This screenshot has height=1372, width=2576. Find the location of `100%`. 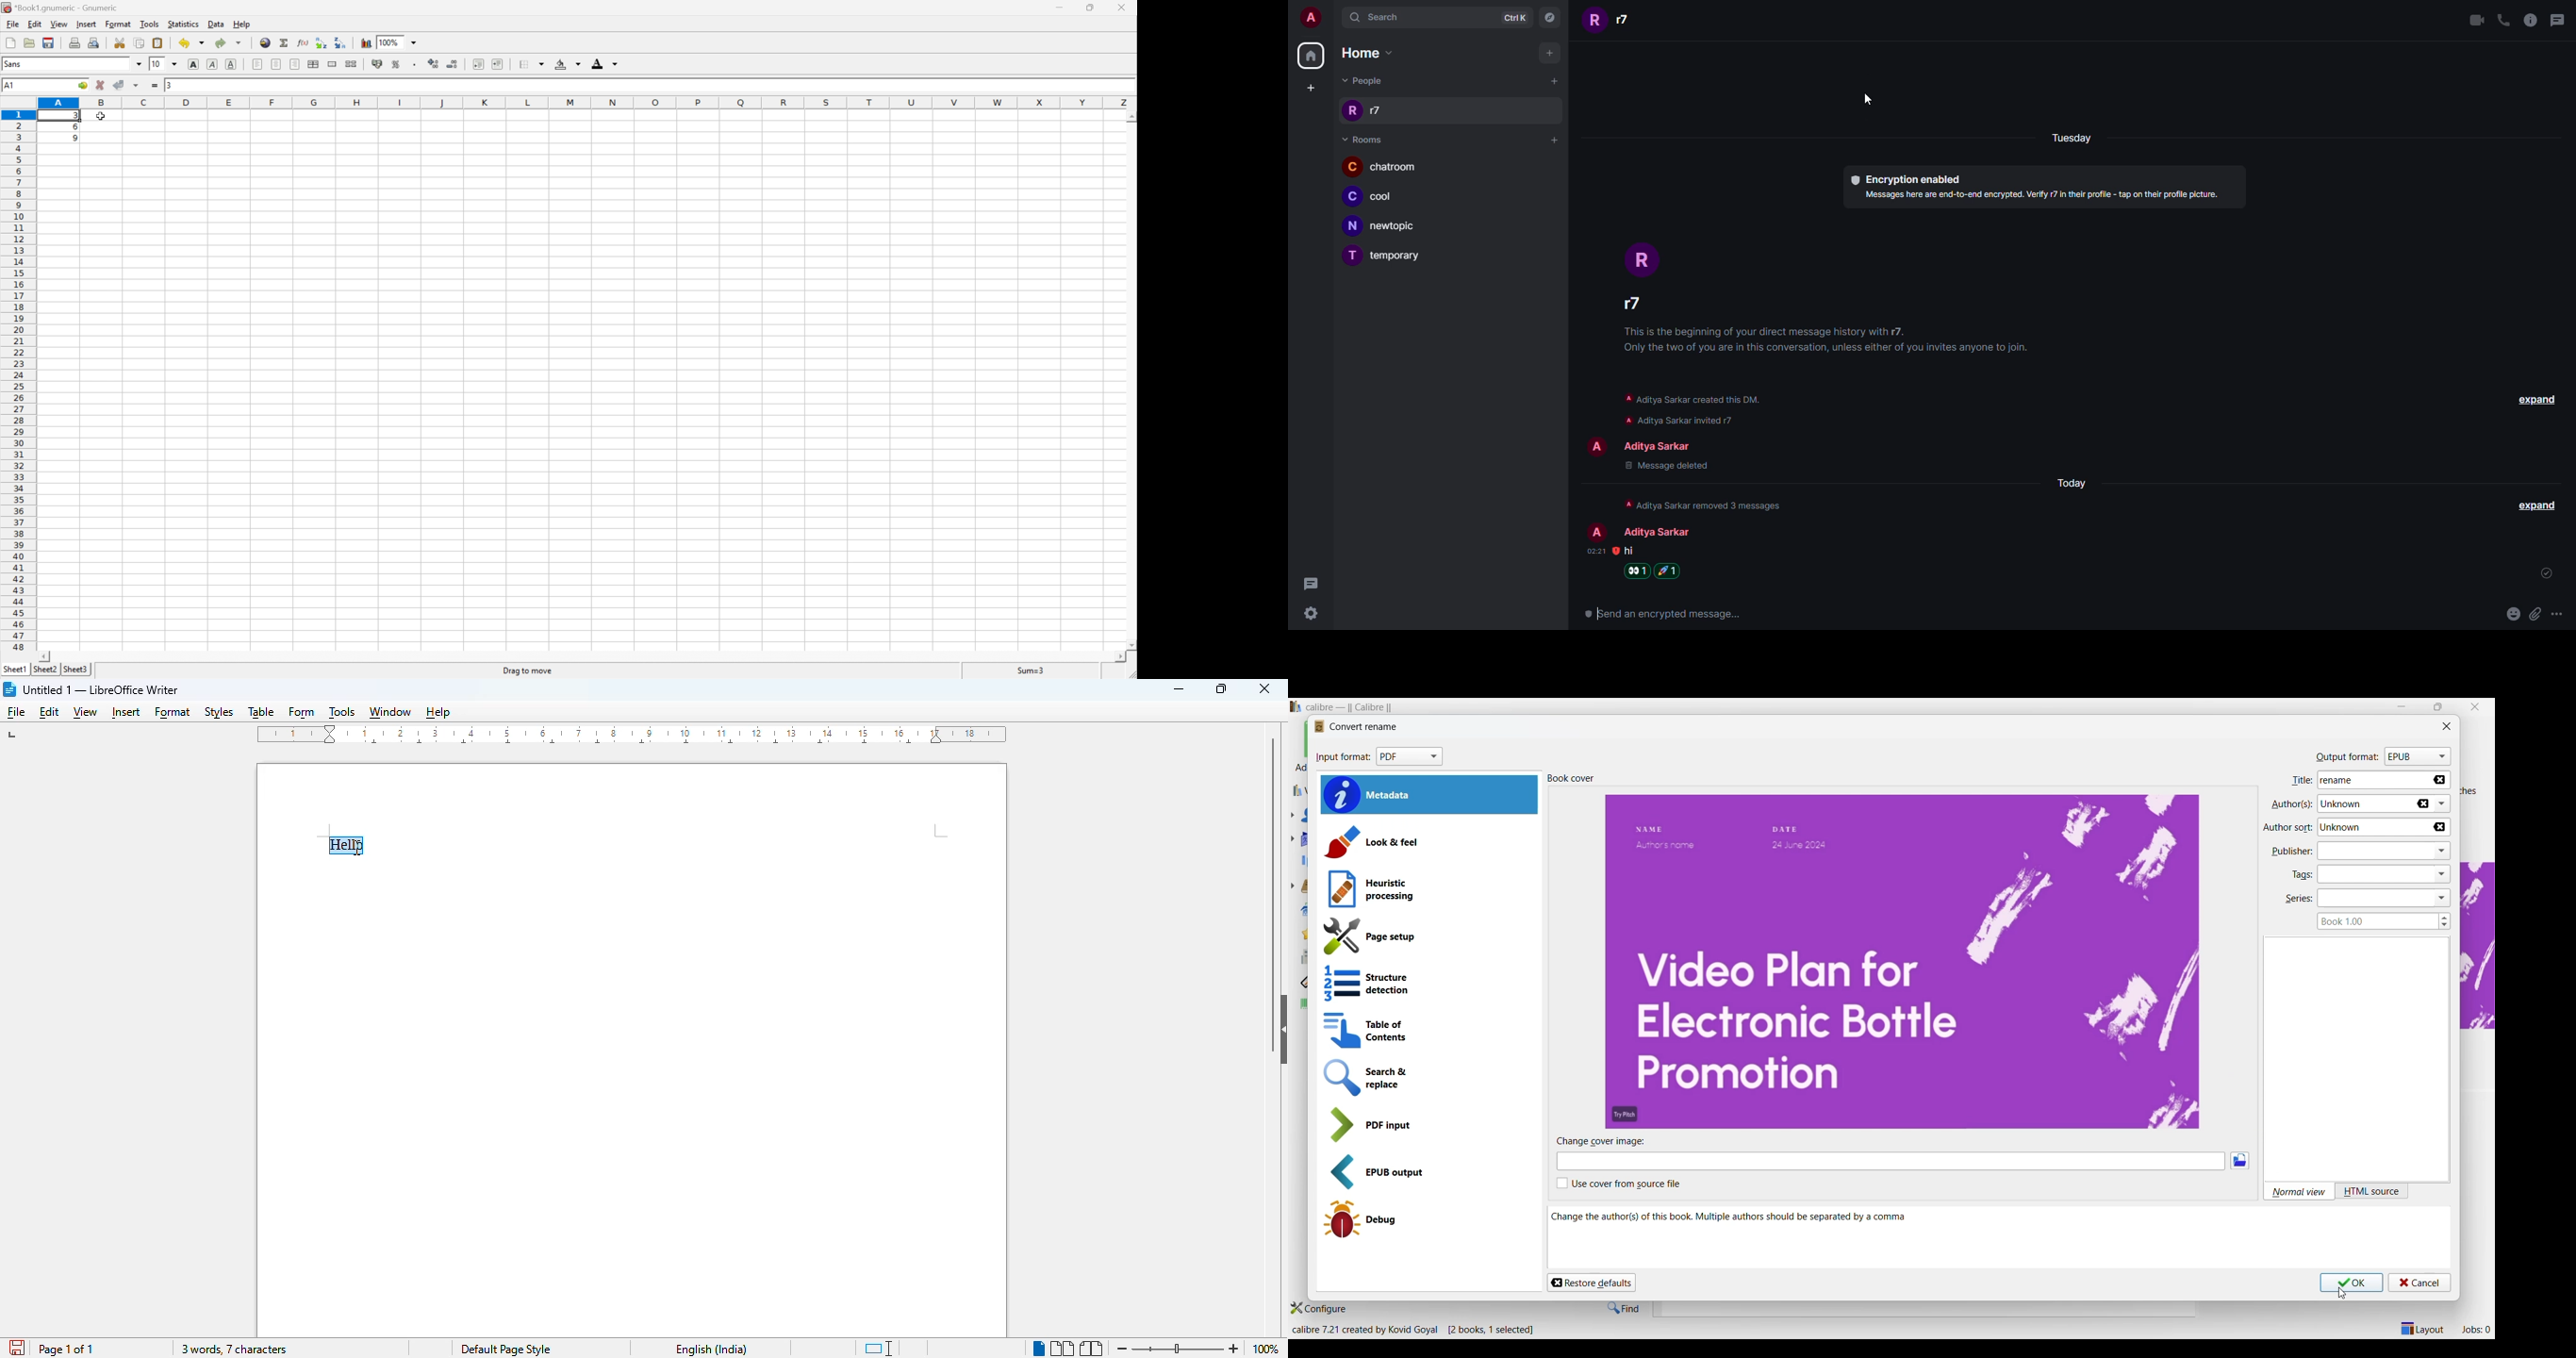

100% is located at coordinates (392, 42).